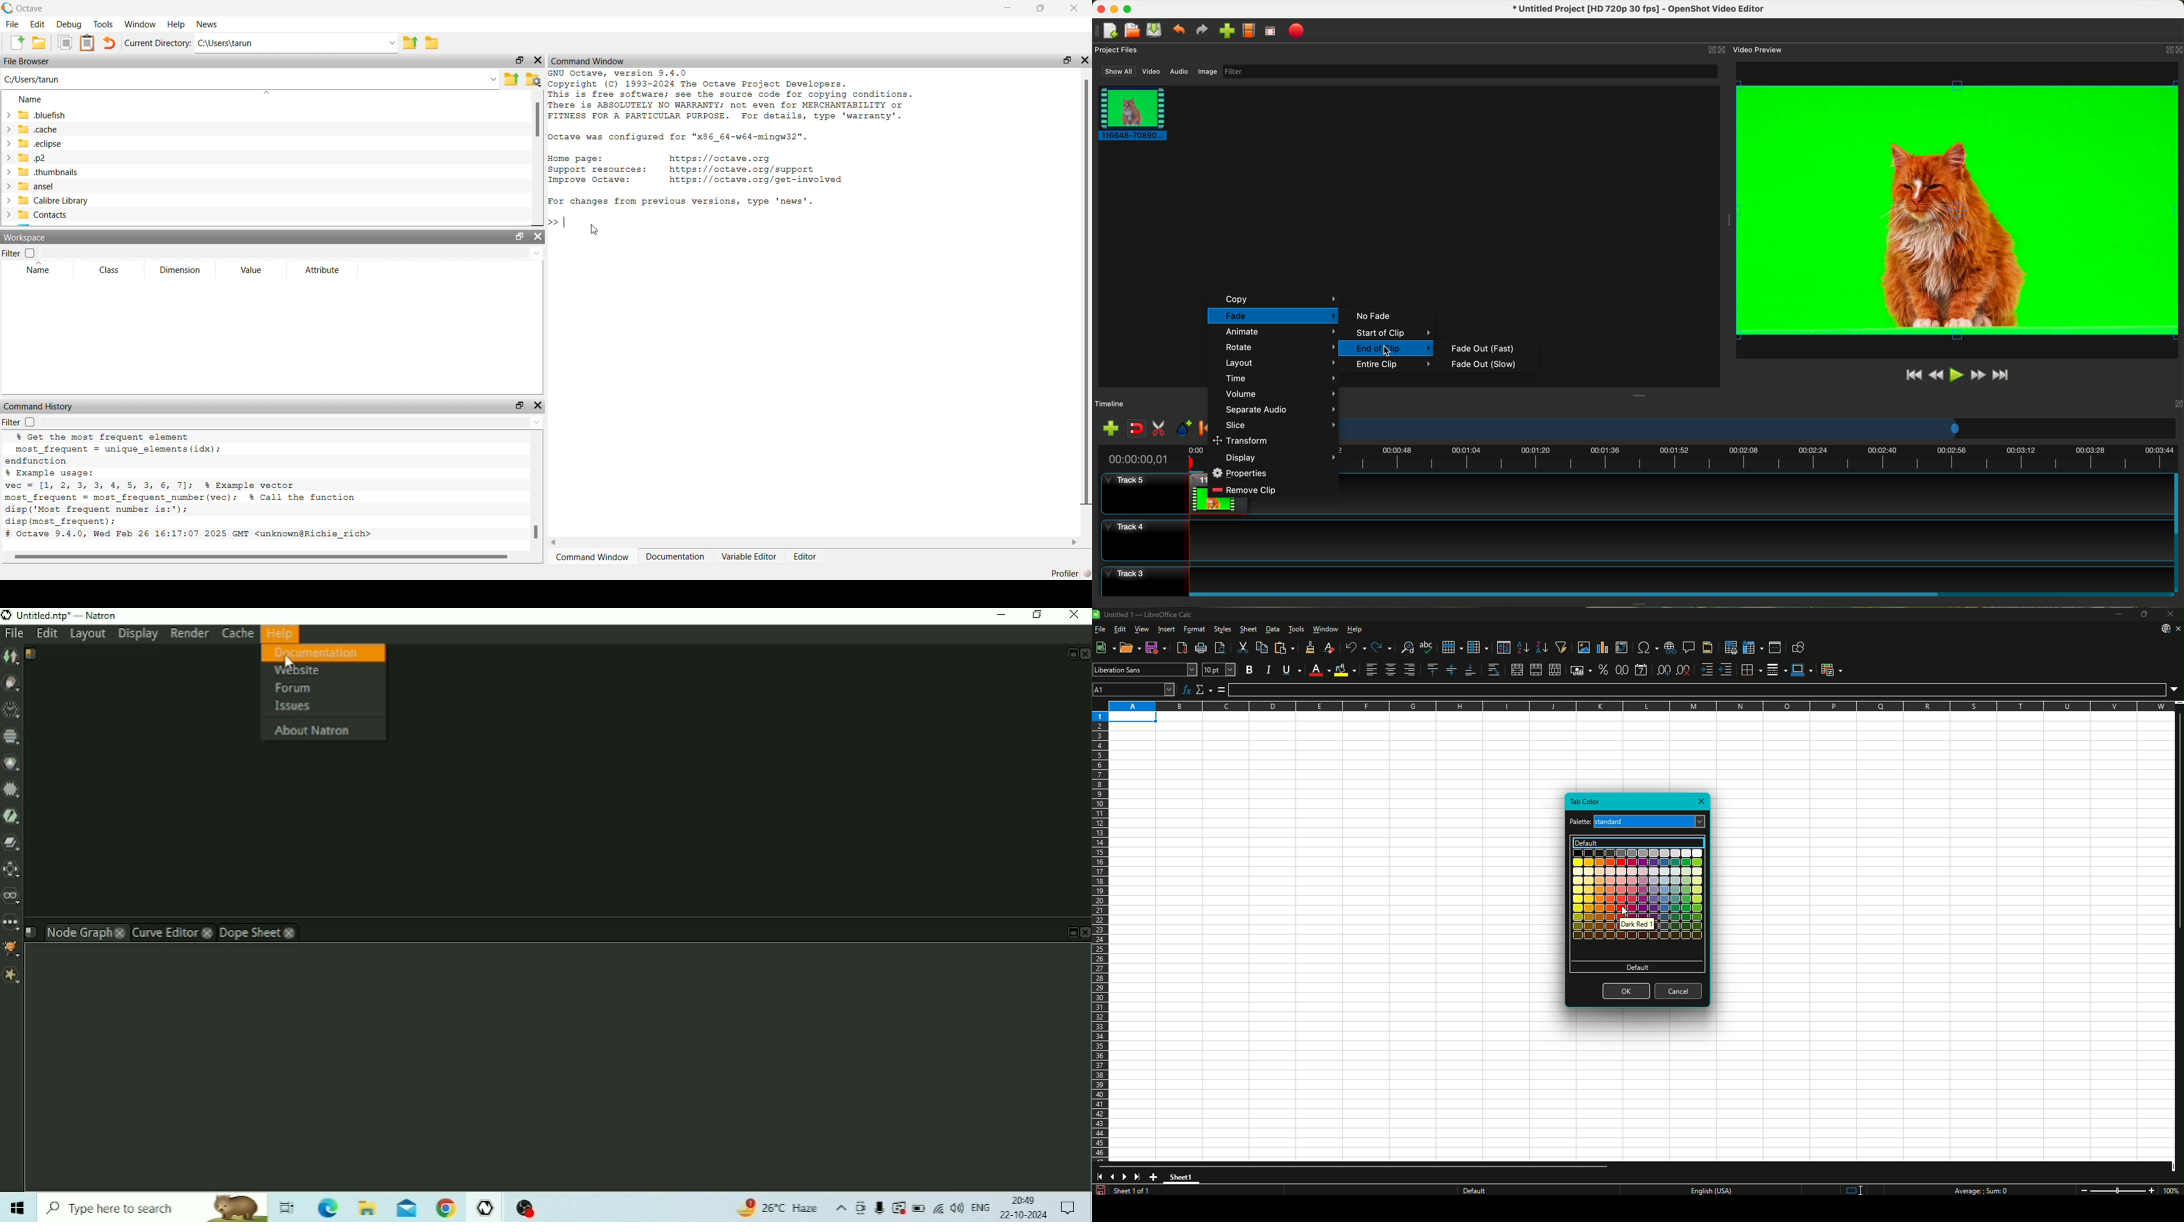  I want to click on Default color, so click(1639, 842).